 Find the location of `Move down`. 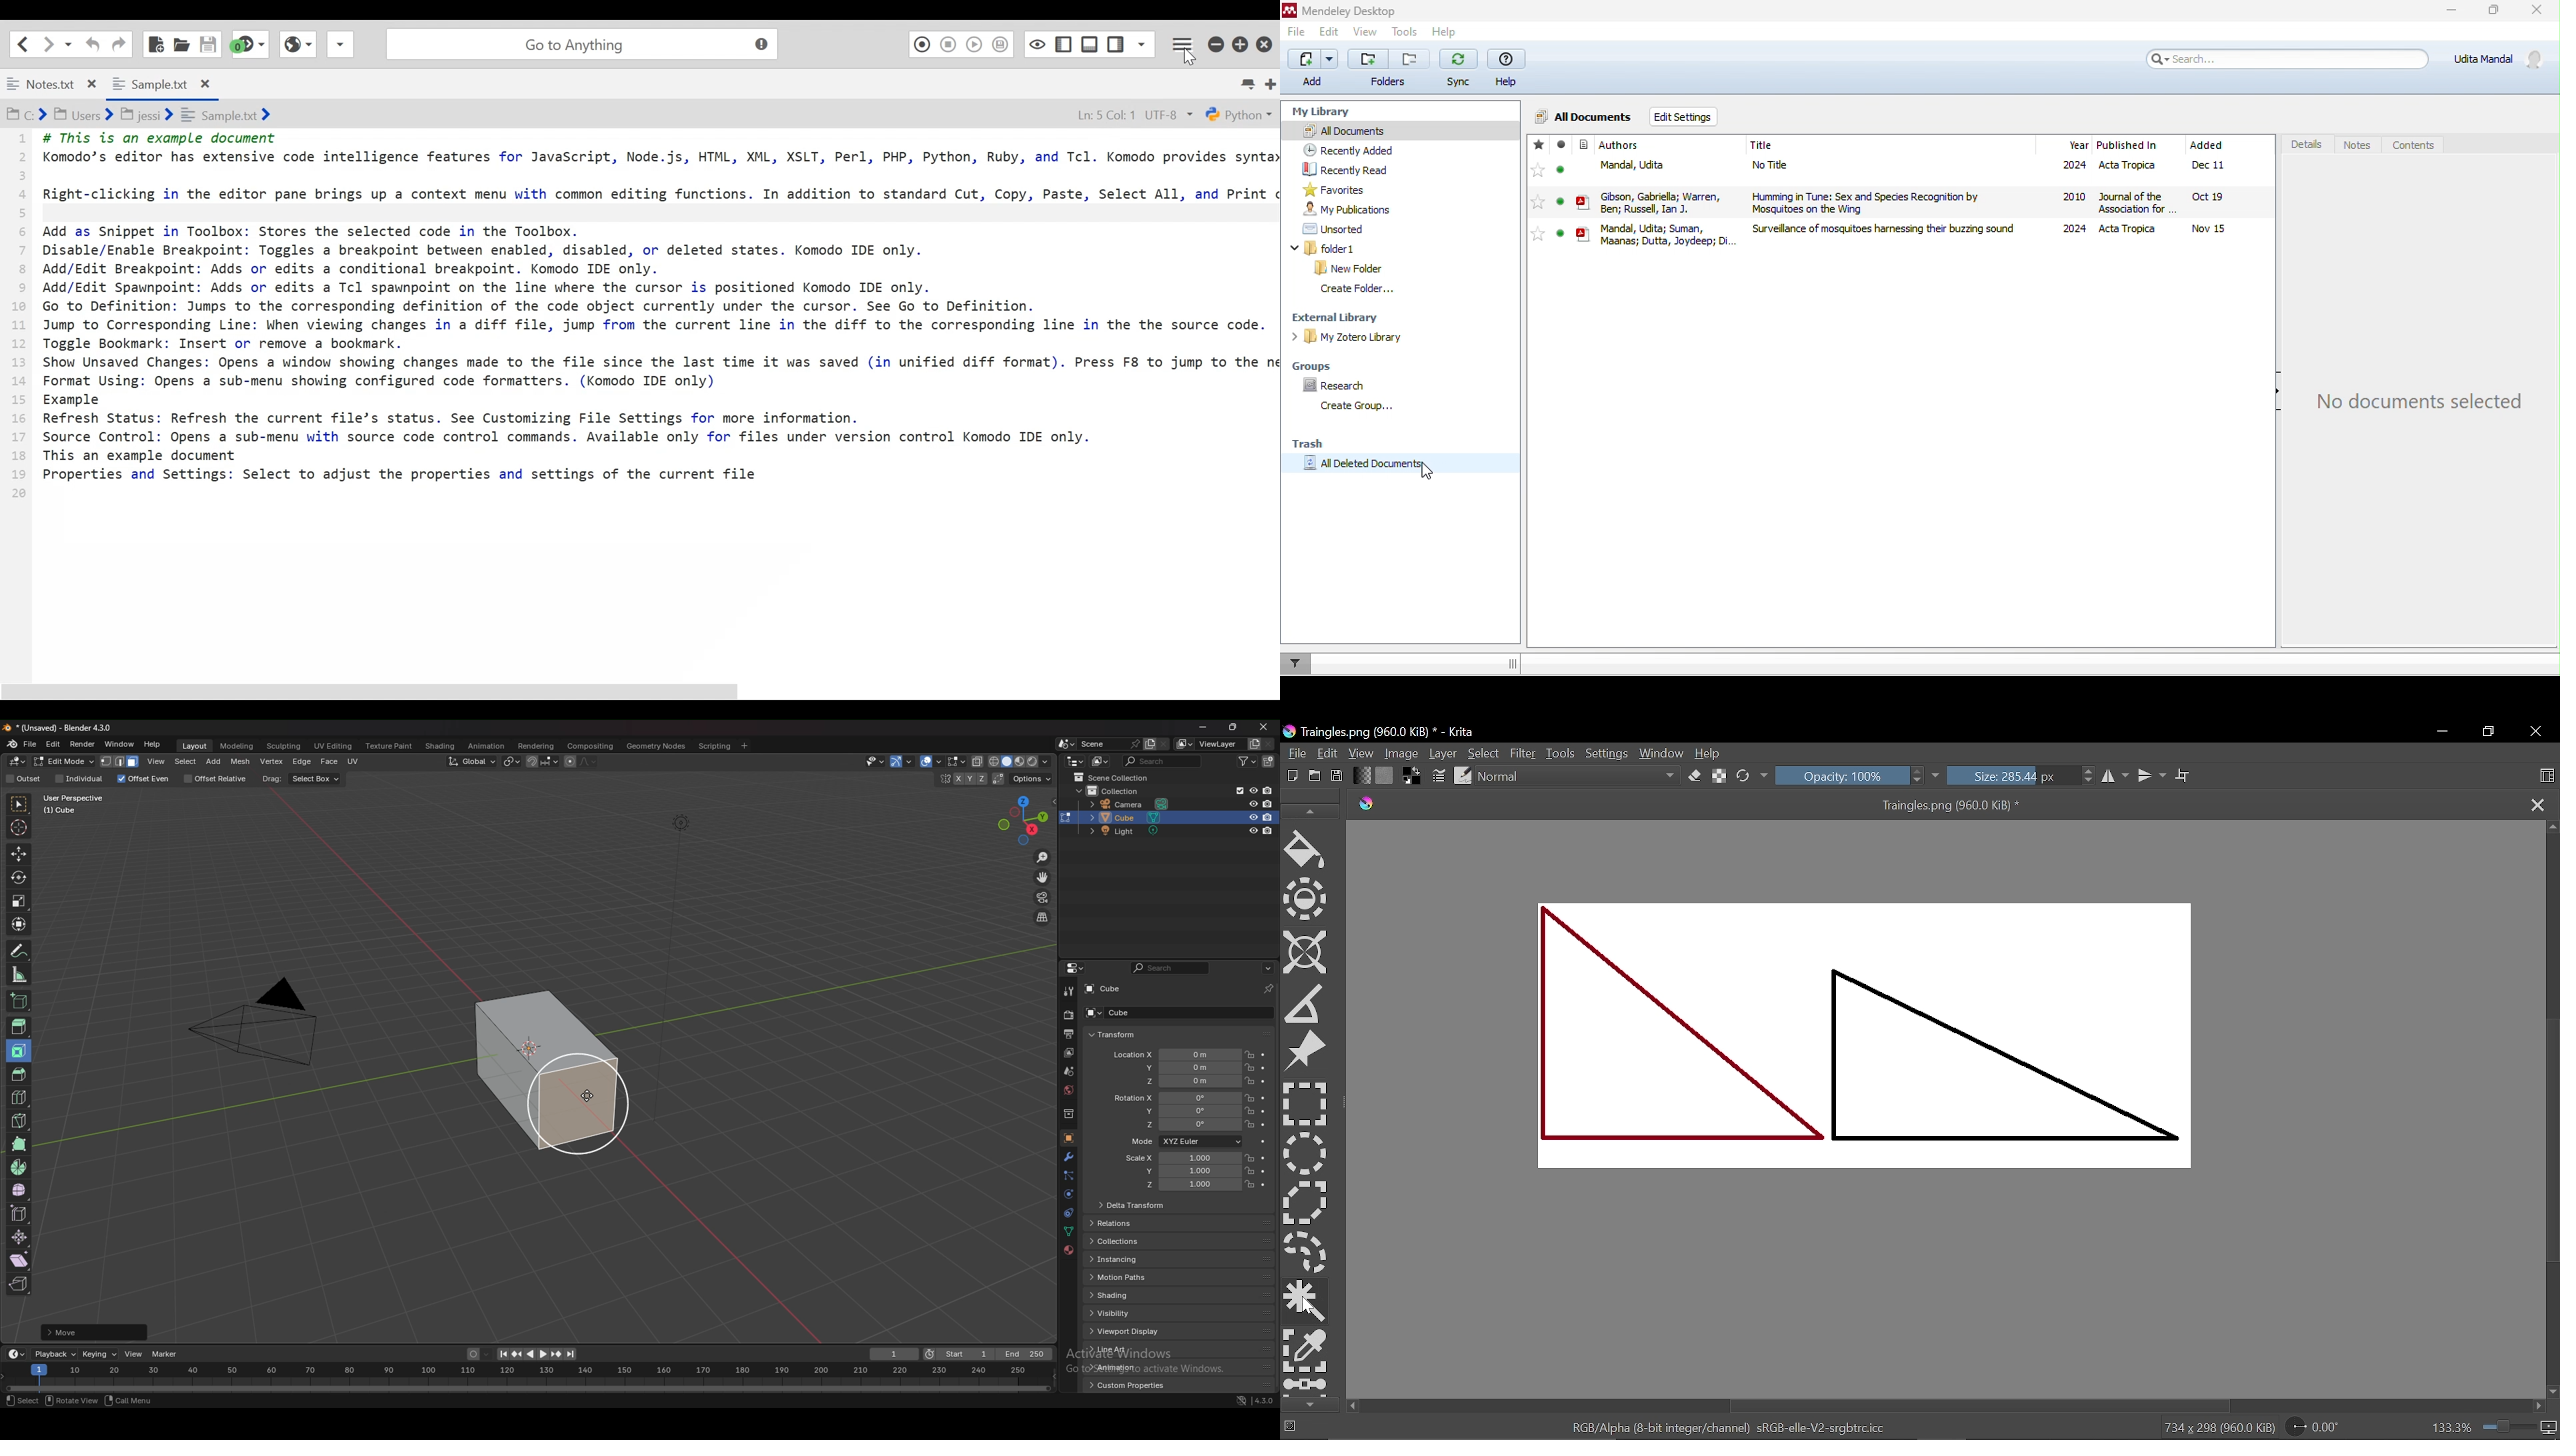

Move down is located at coordinates (2552, 1393).